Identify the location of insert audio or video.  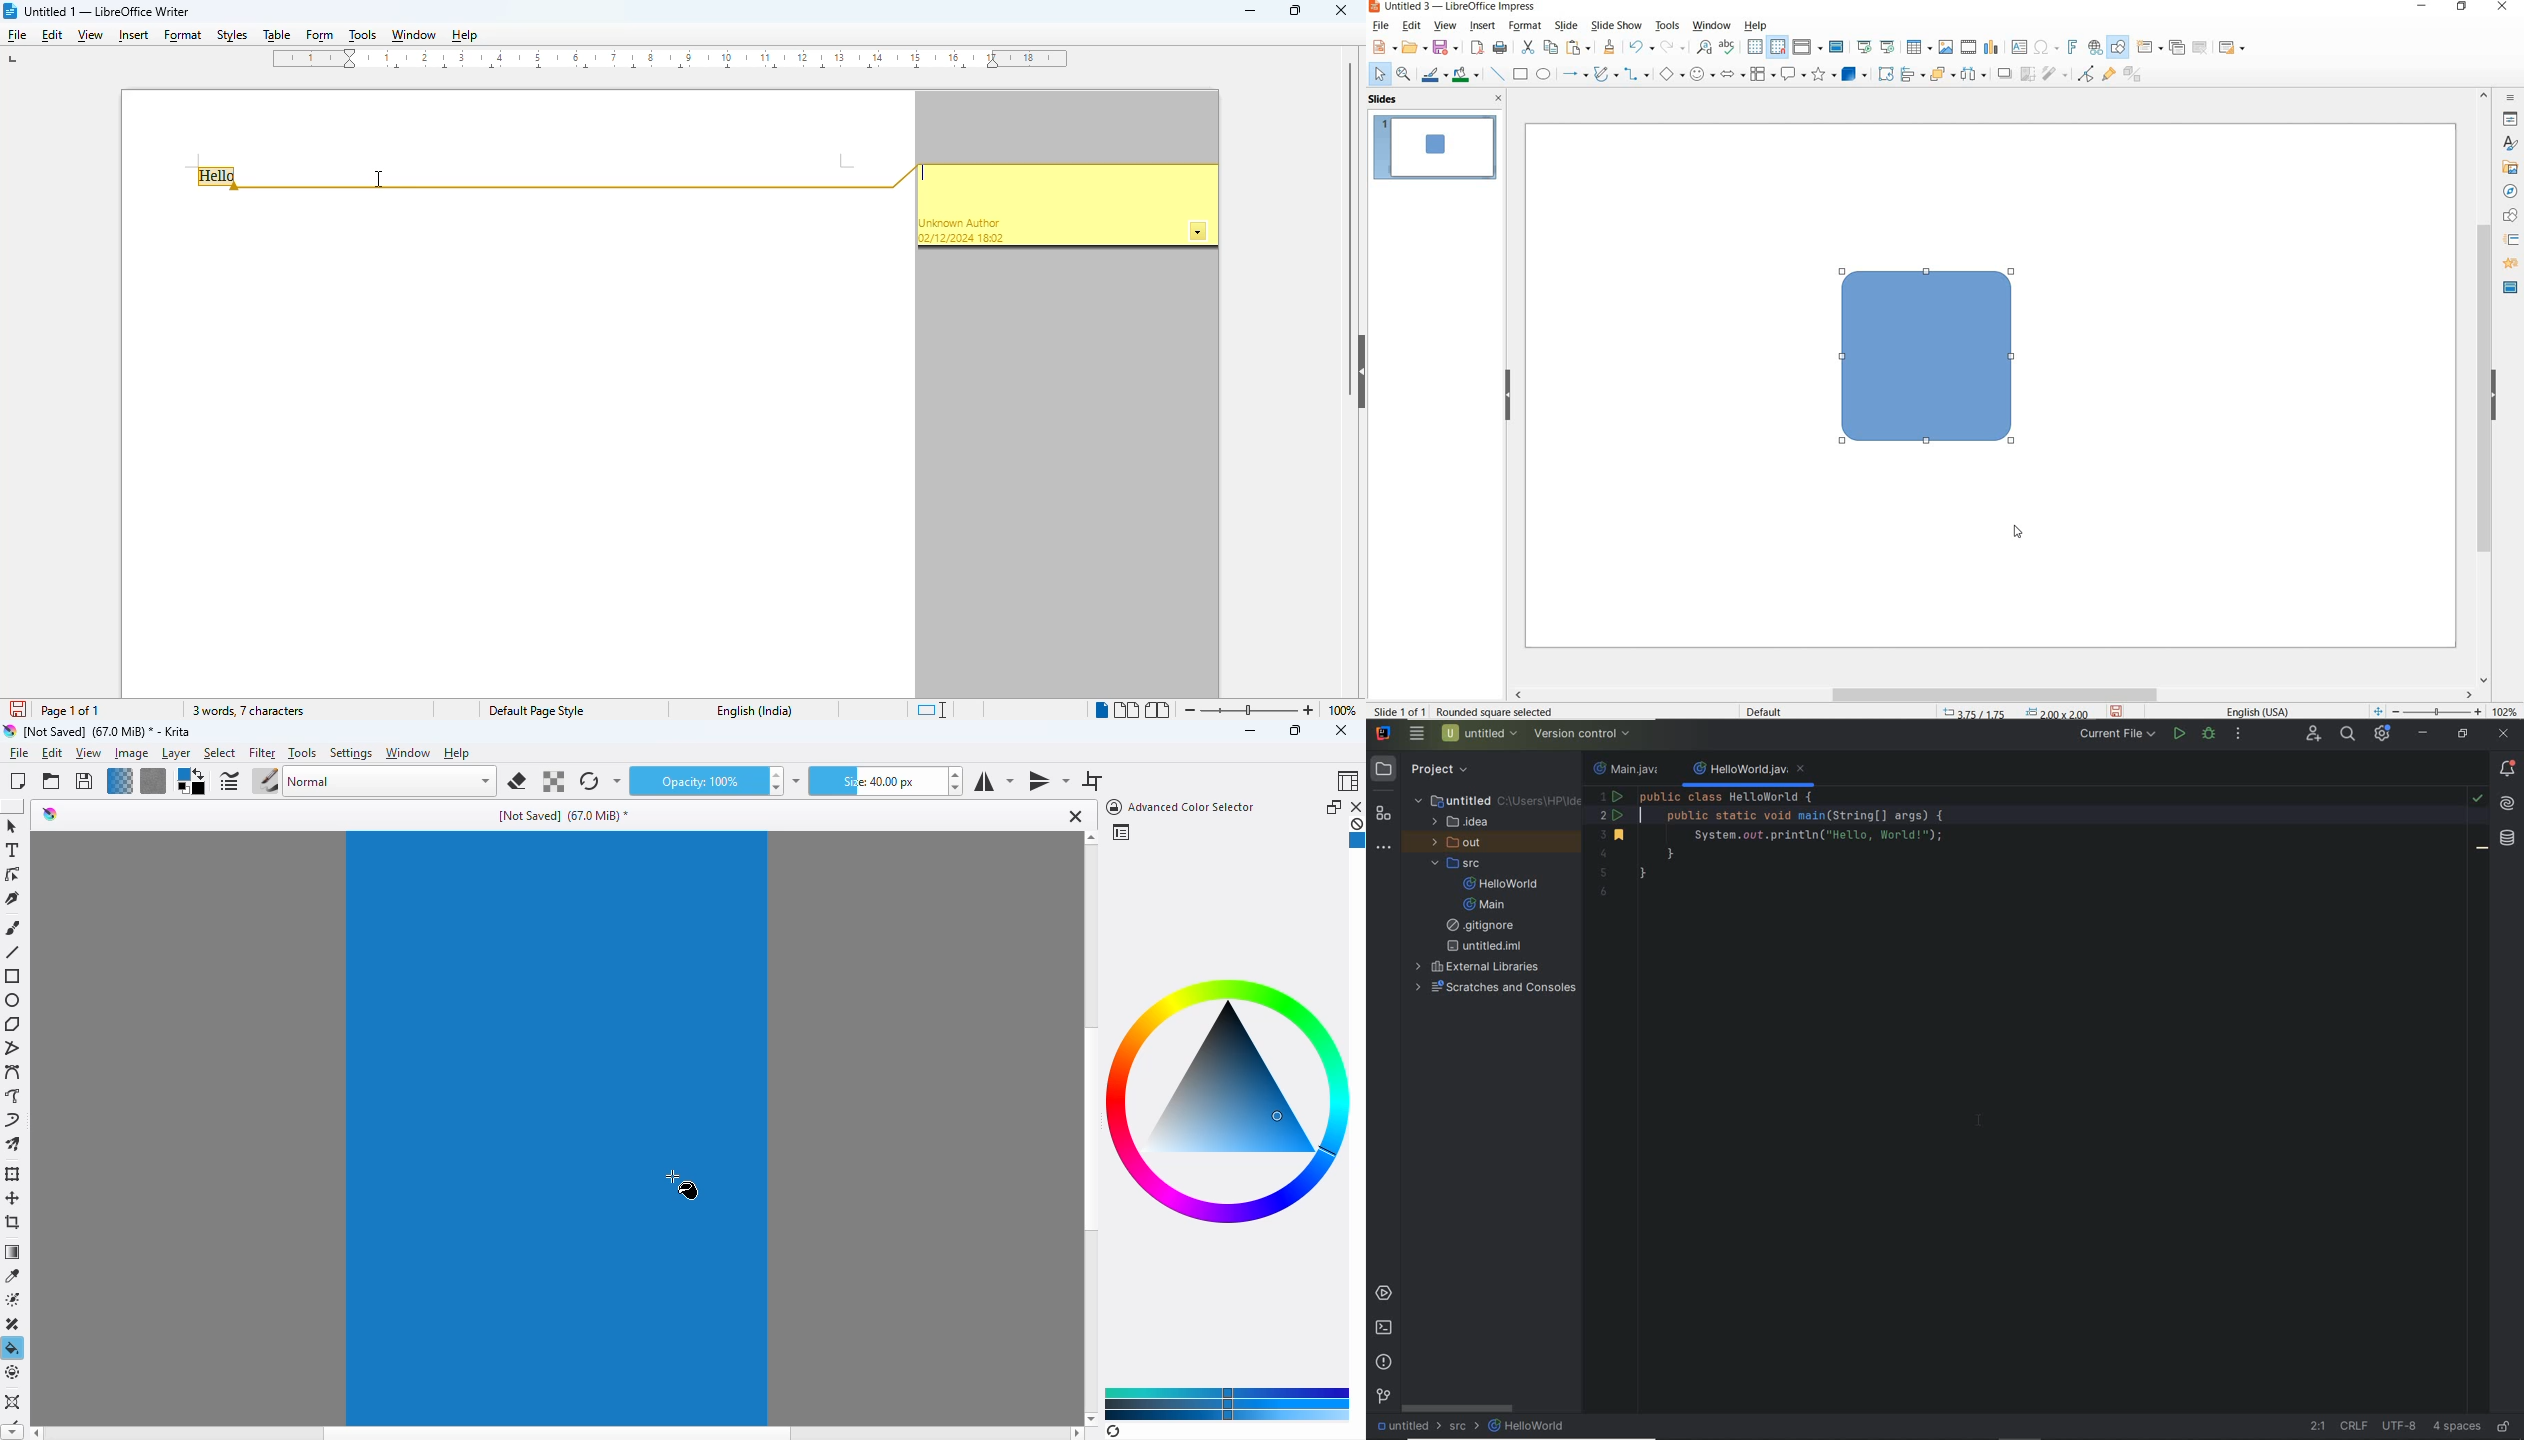
(1969, 48).